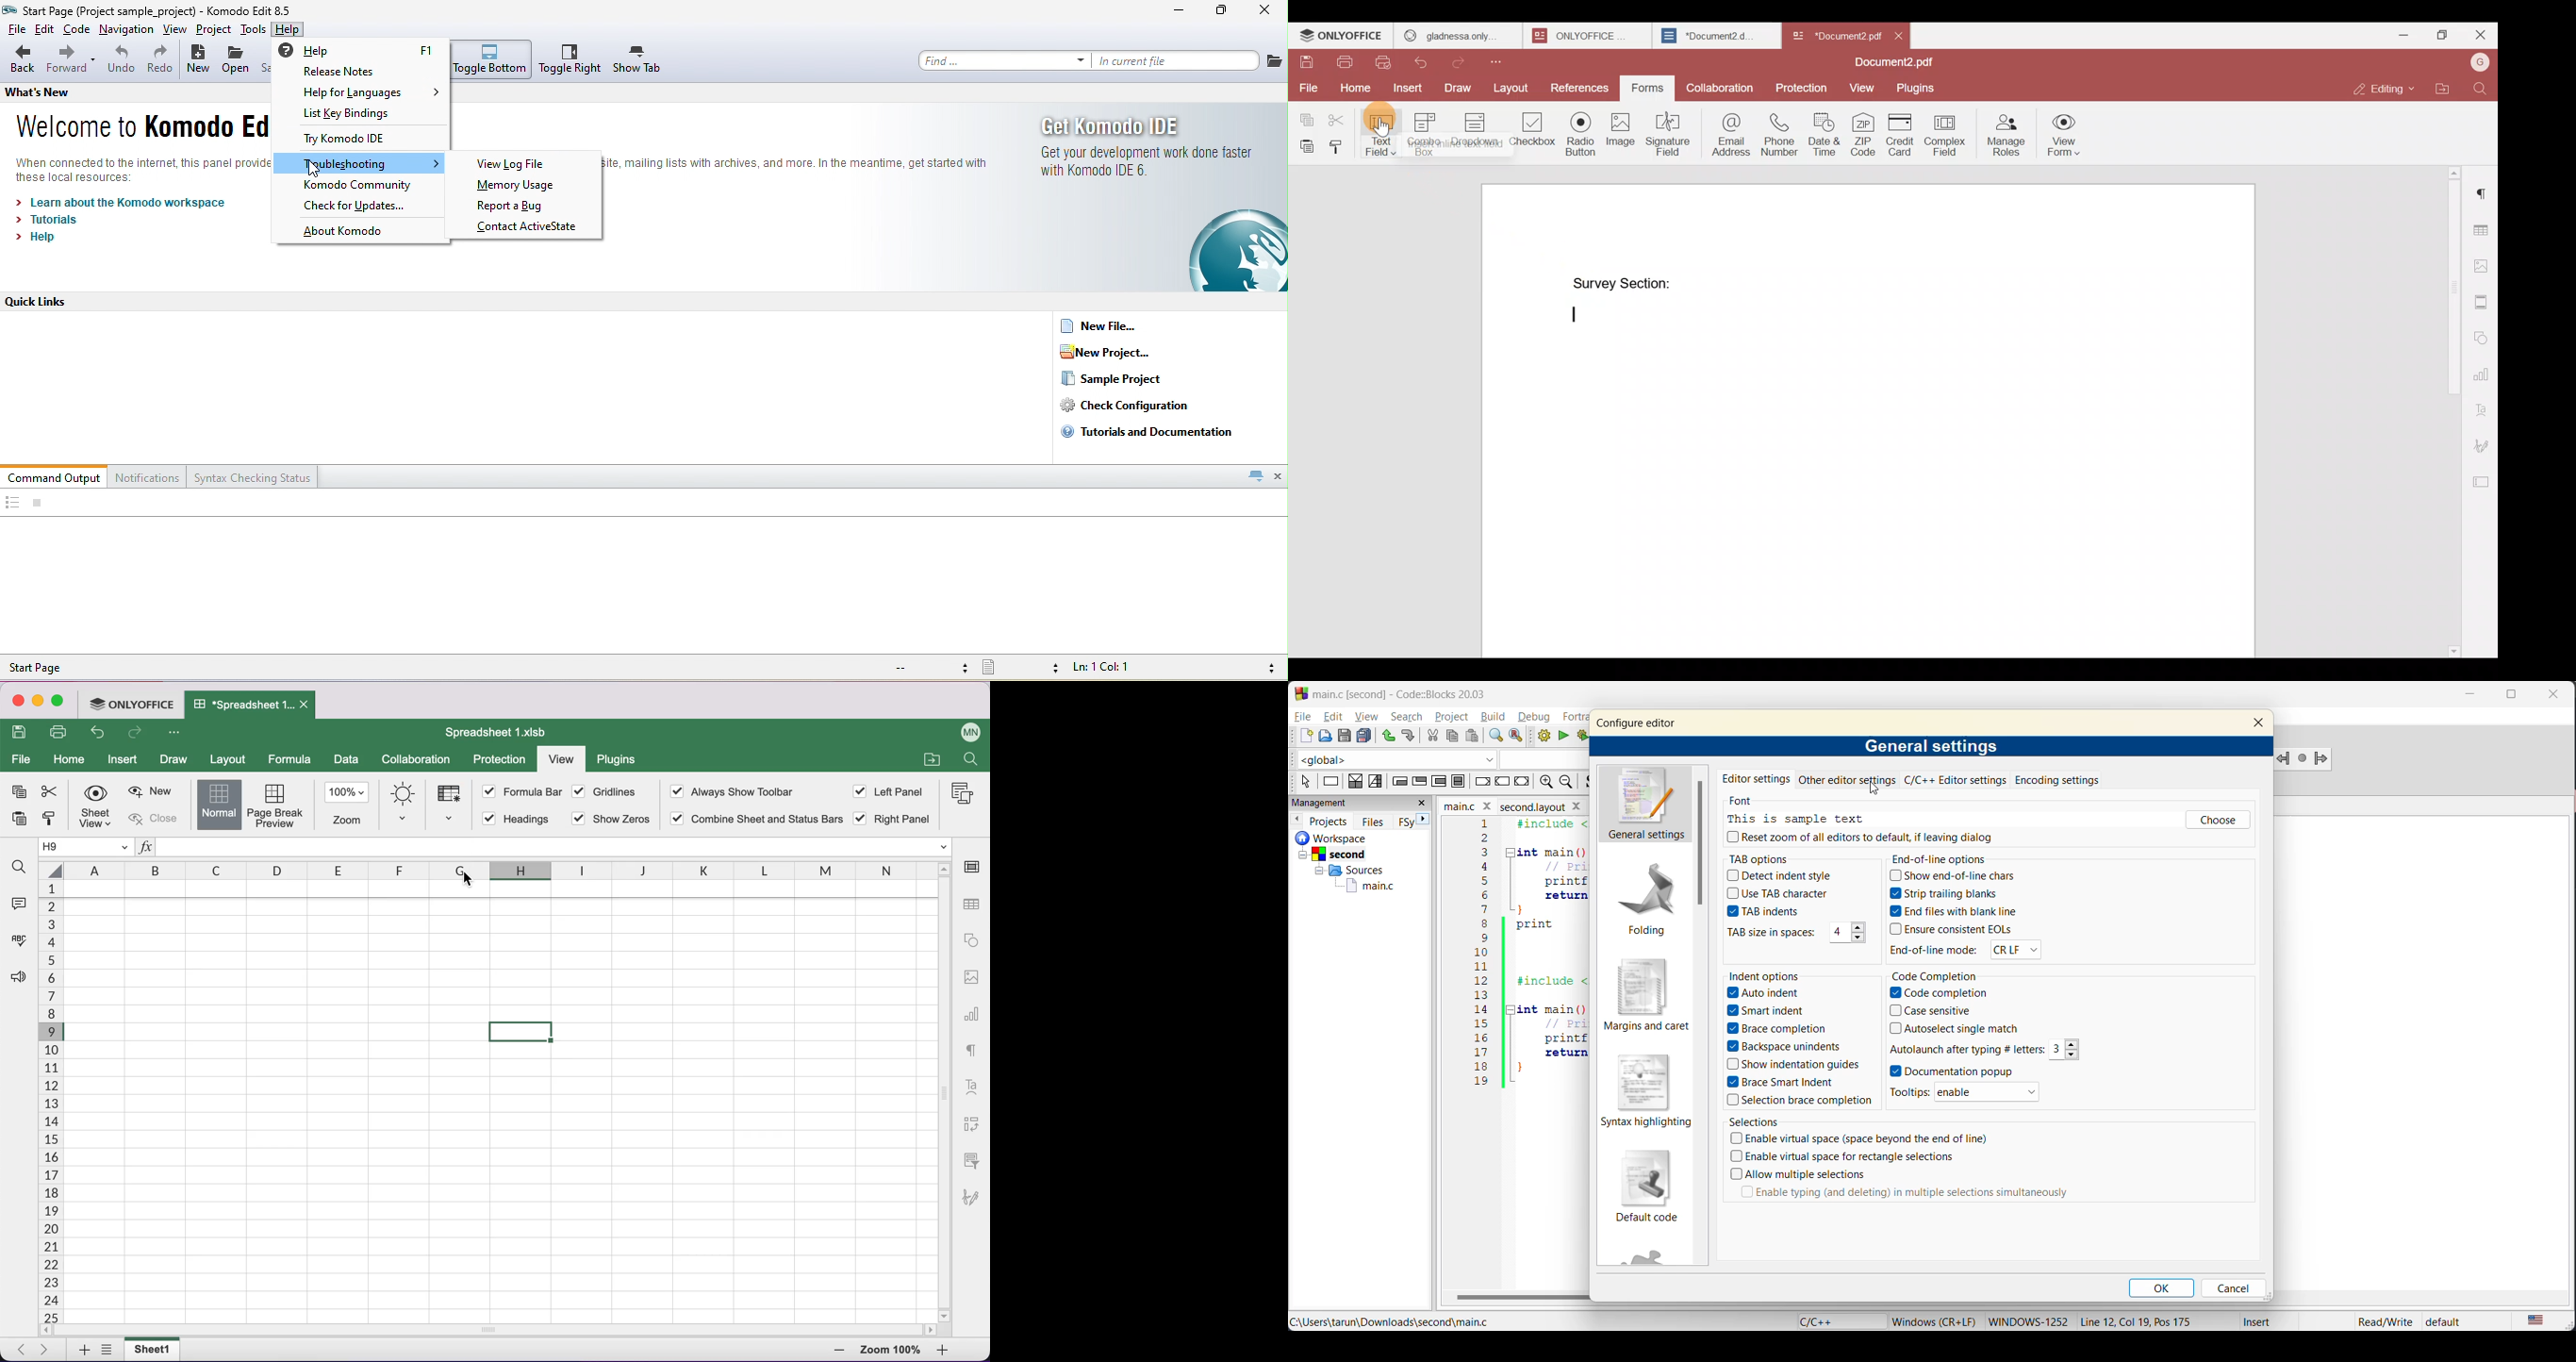  Describe the element at coordinates (1454, 718) in the screenshot. I see `project` at that location.